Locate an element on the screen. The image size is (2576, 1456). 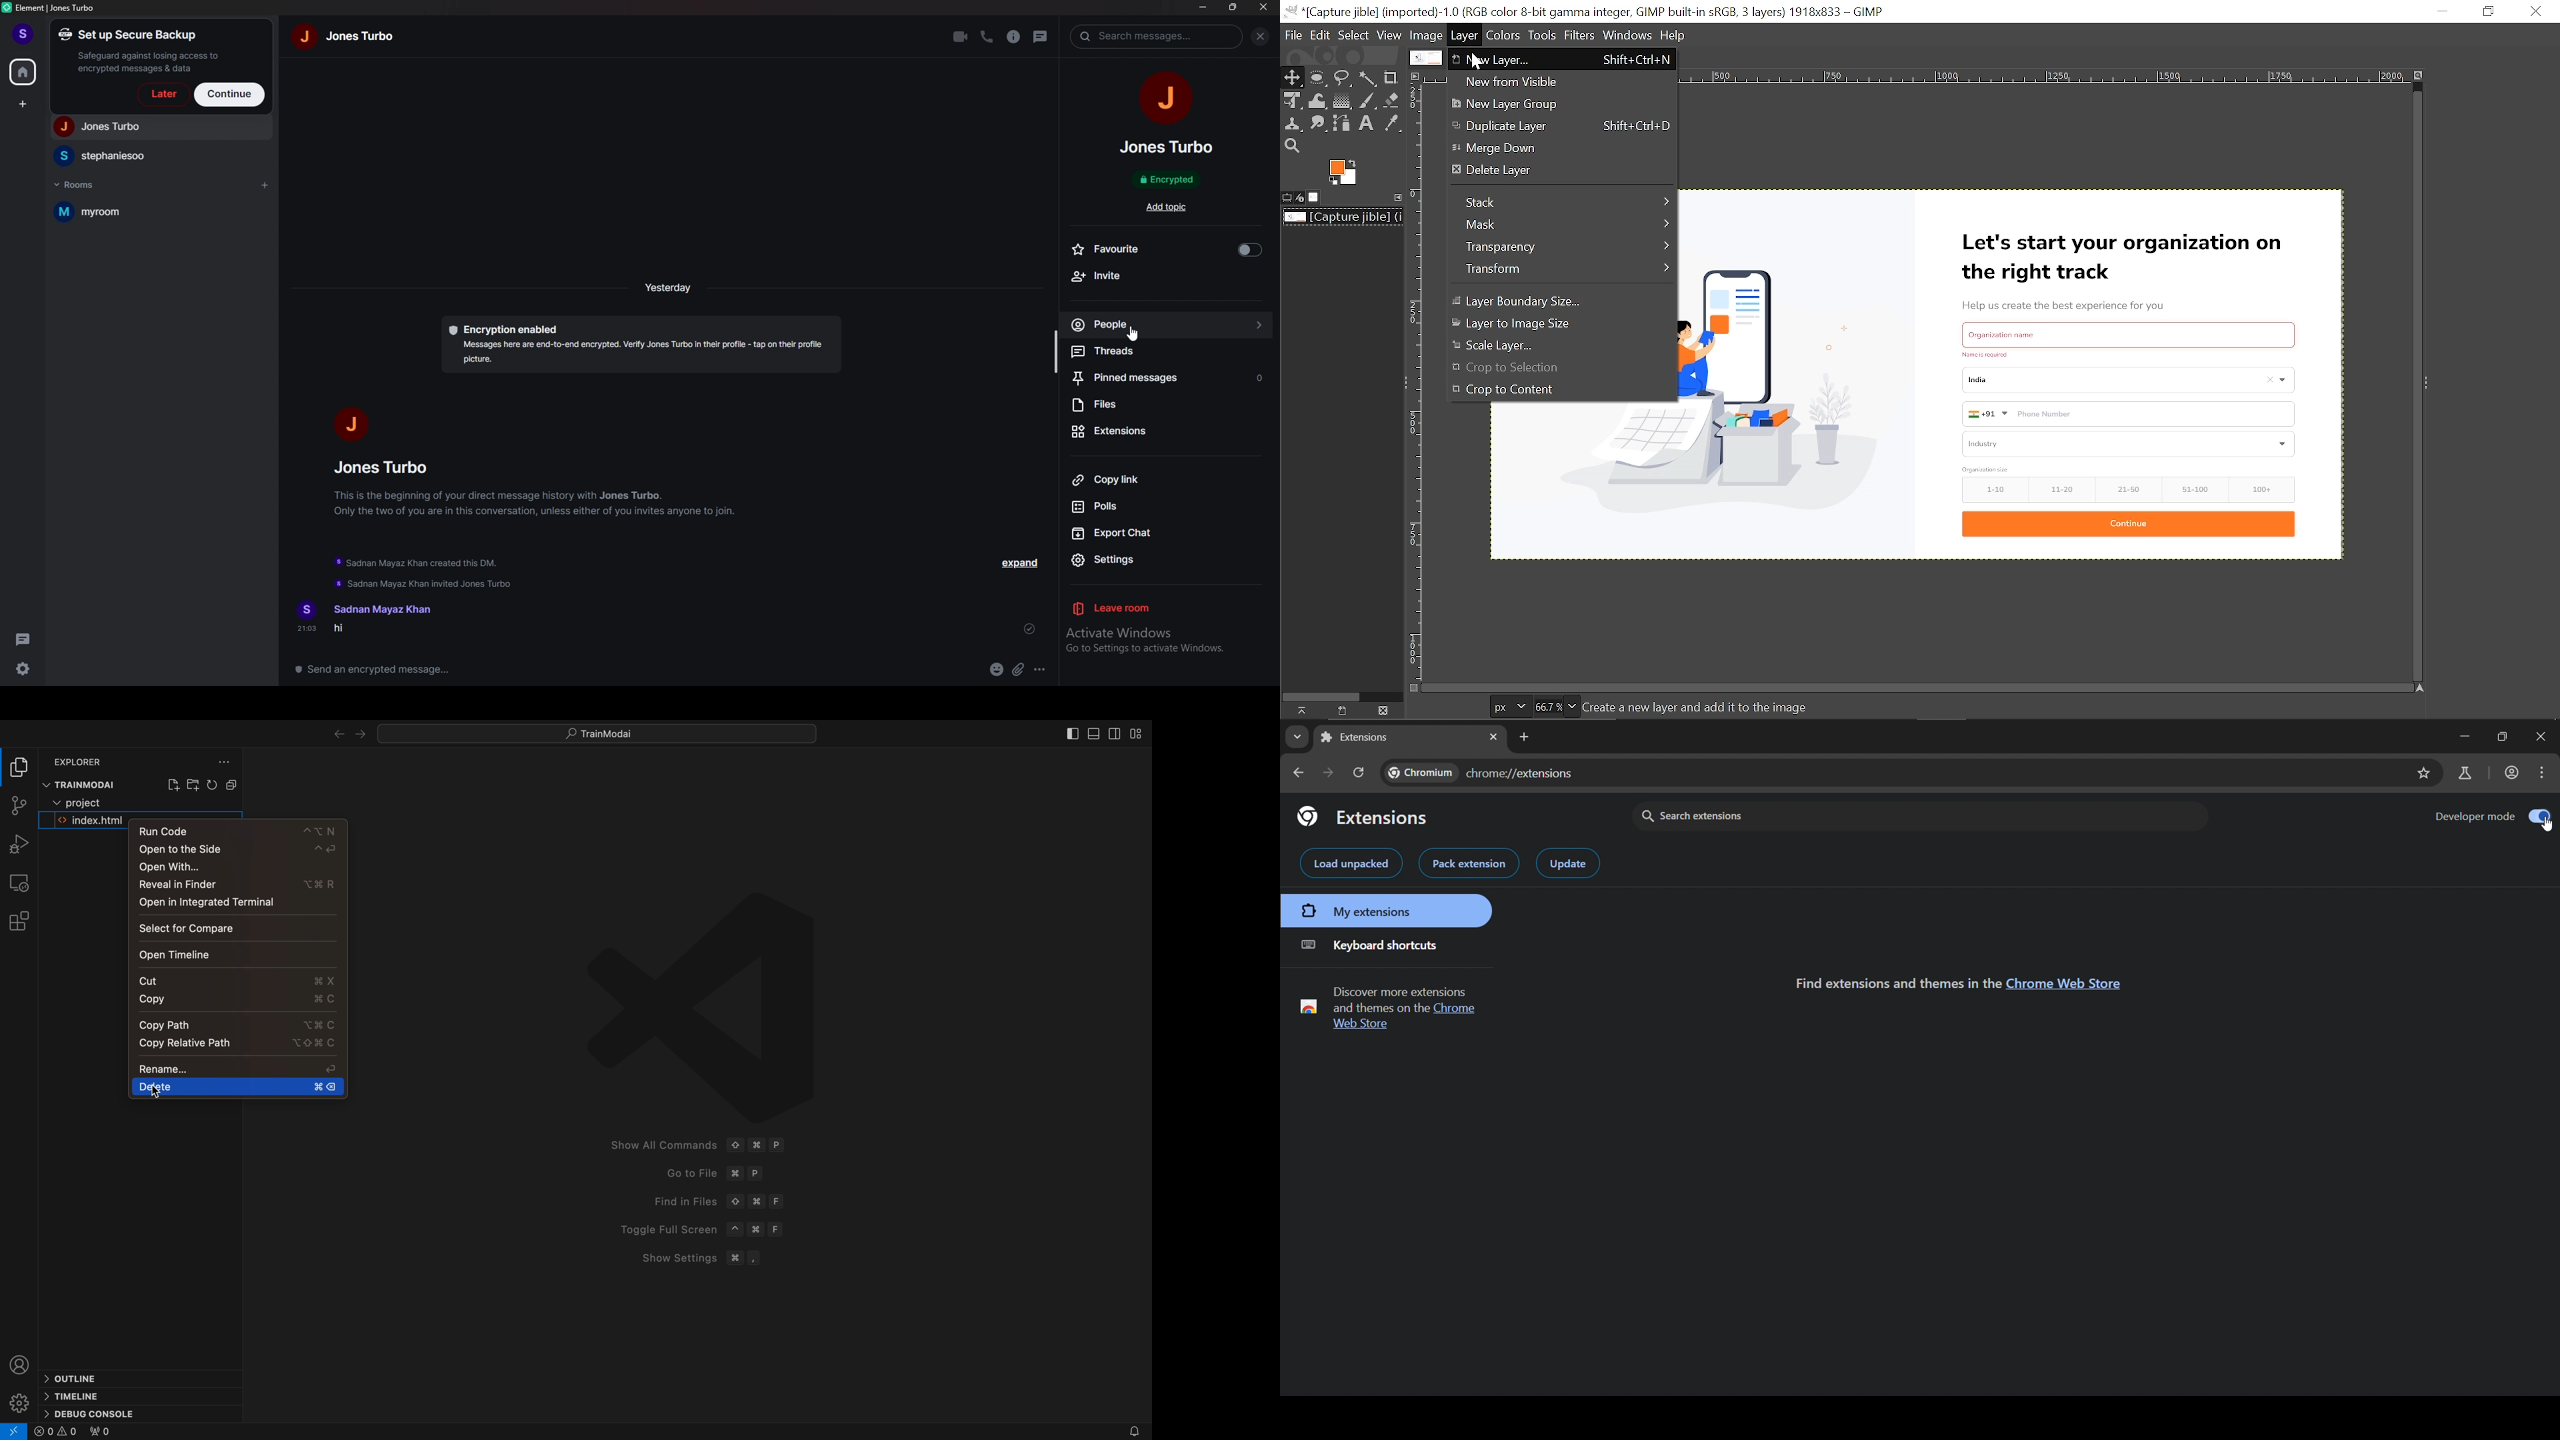
create space is located at coordinates (25, 105).